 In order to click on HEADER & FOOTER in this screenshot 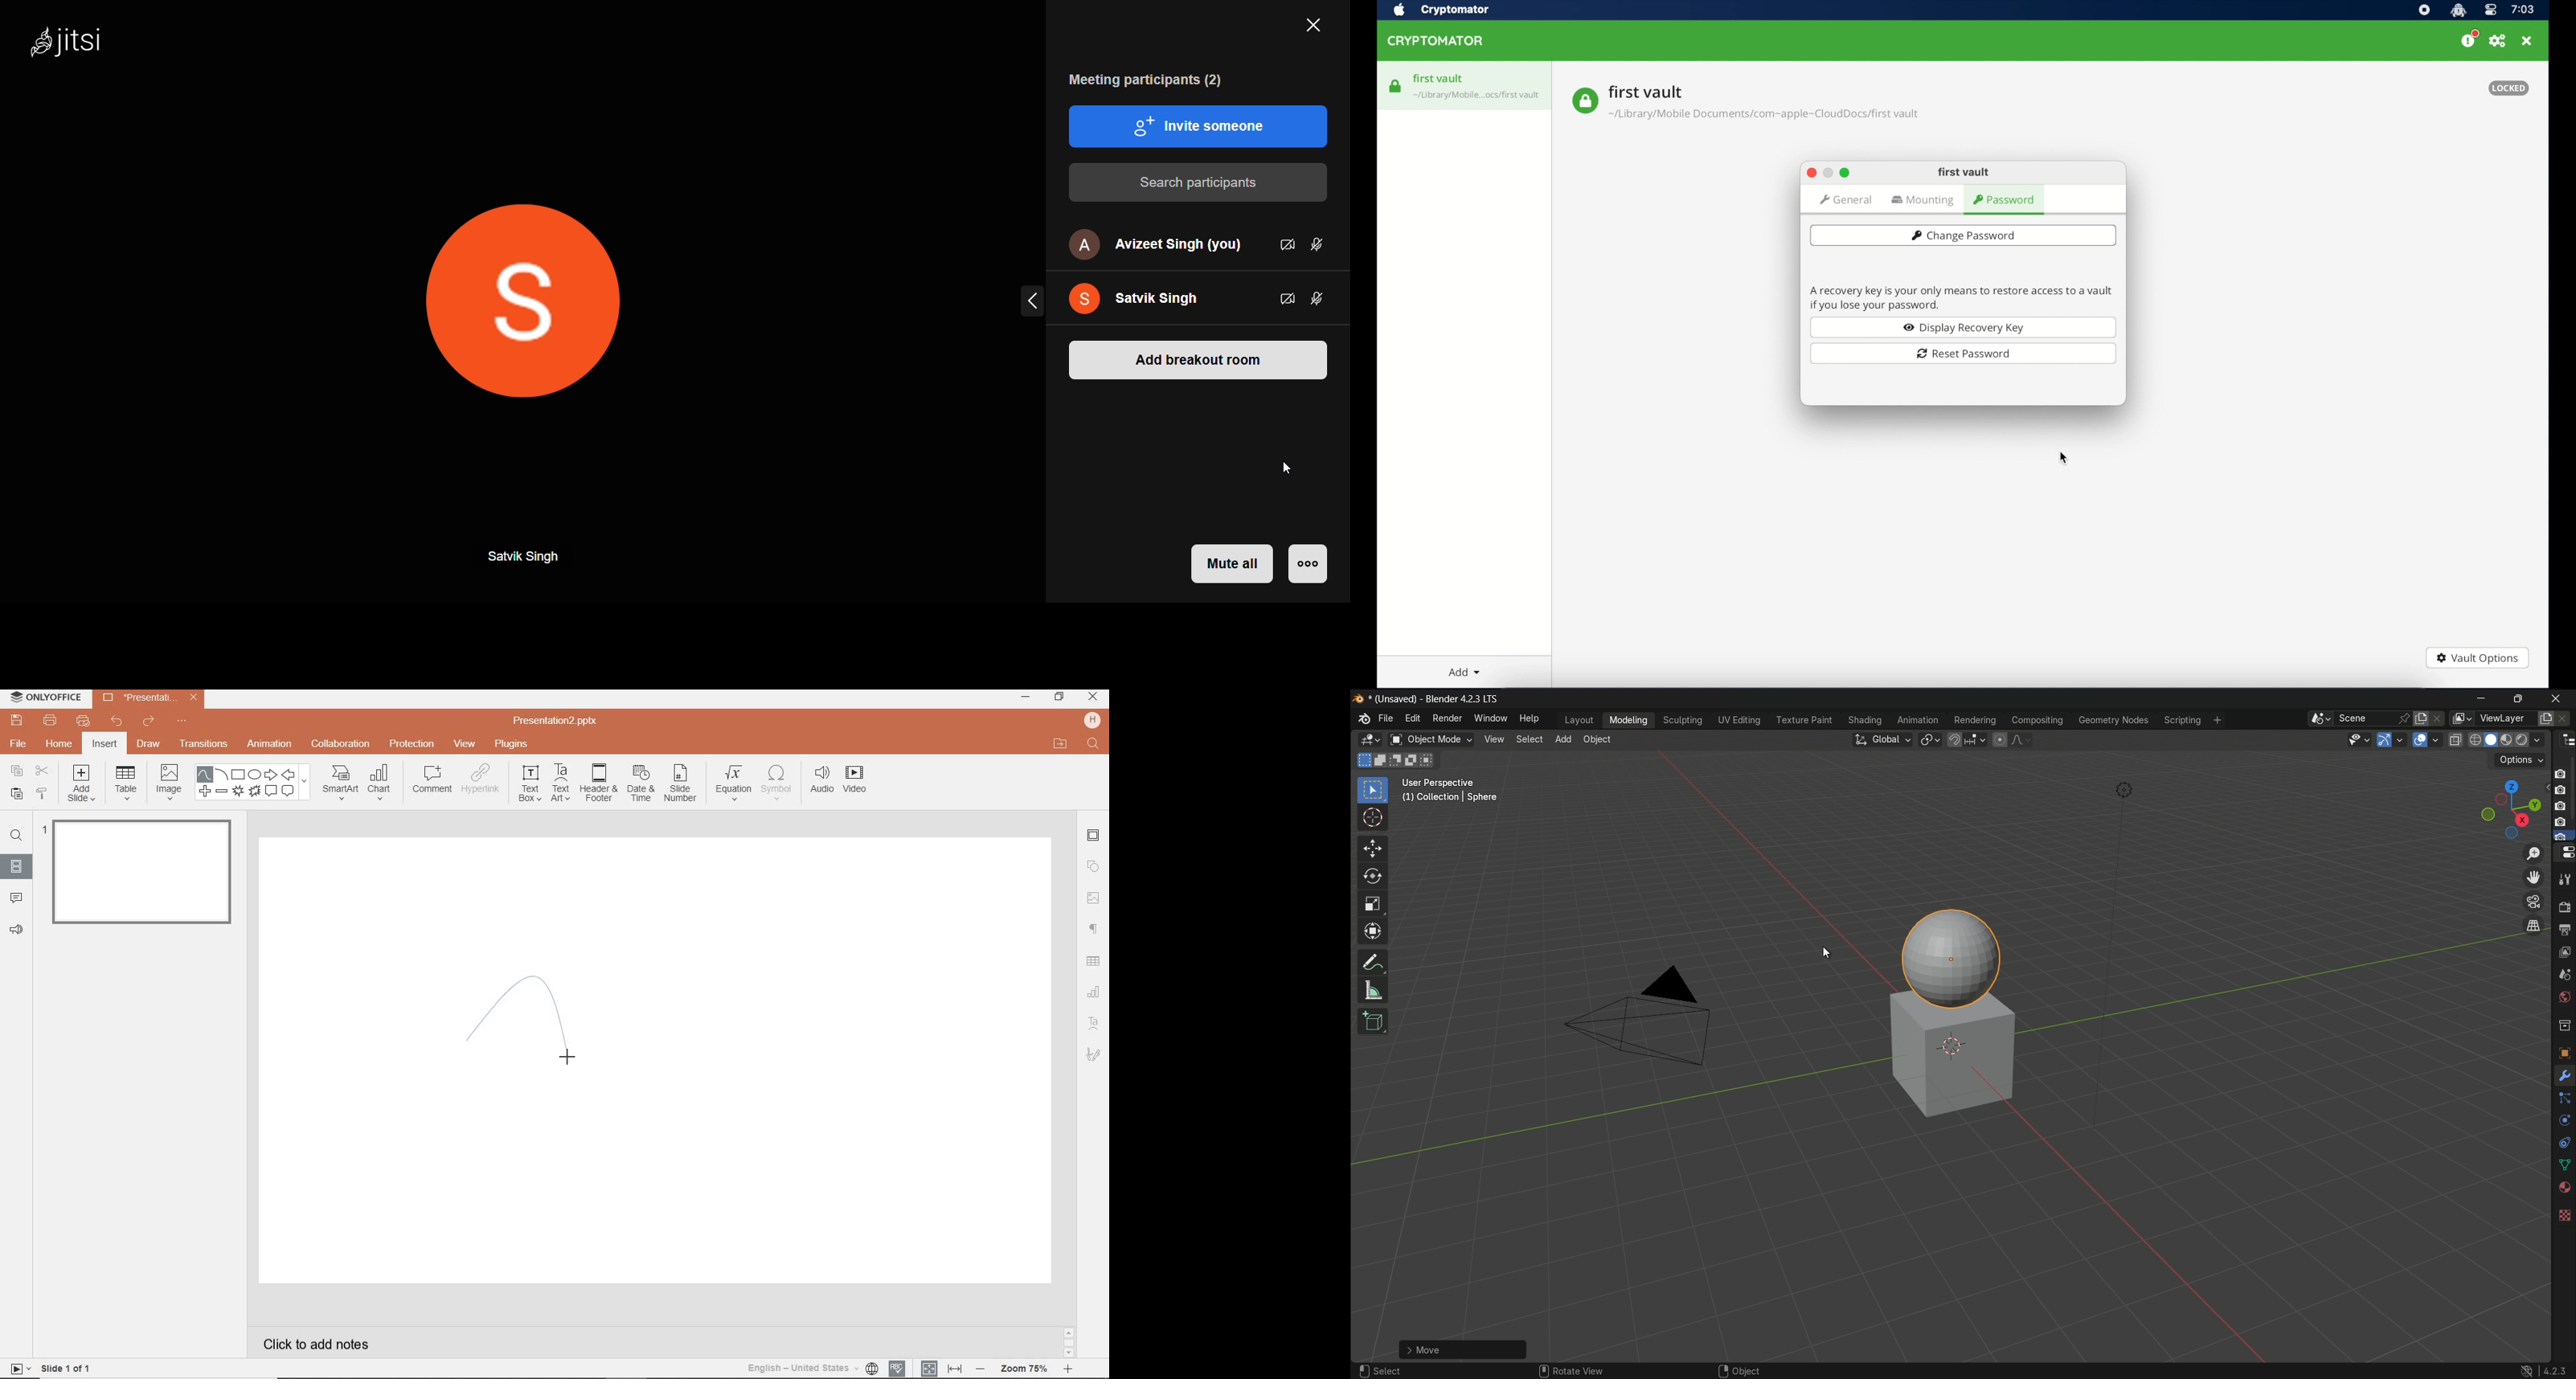, I will do `click(598, 783)`.